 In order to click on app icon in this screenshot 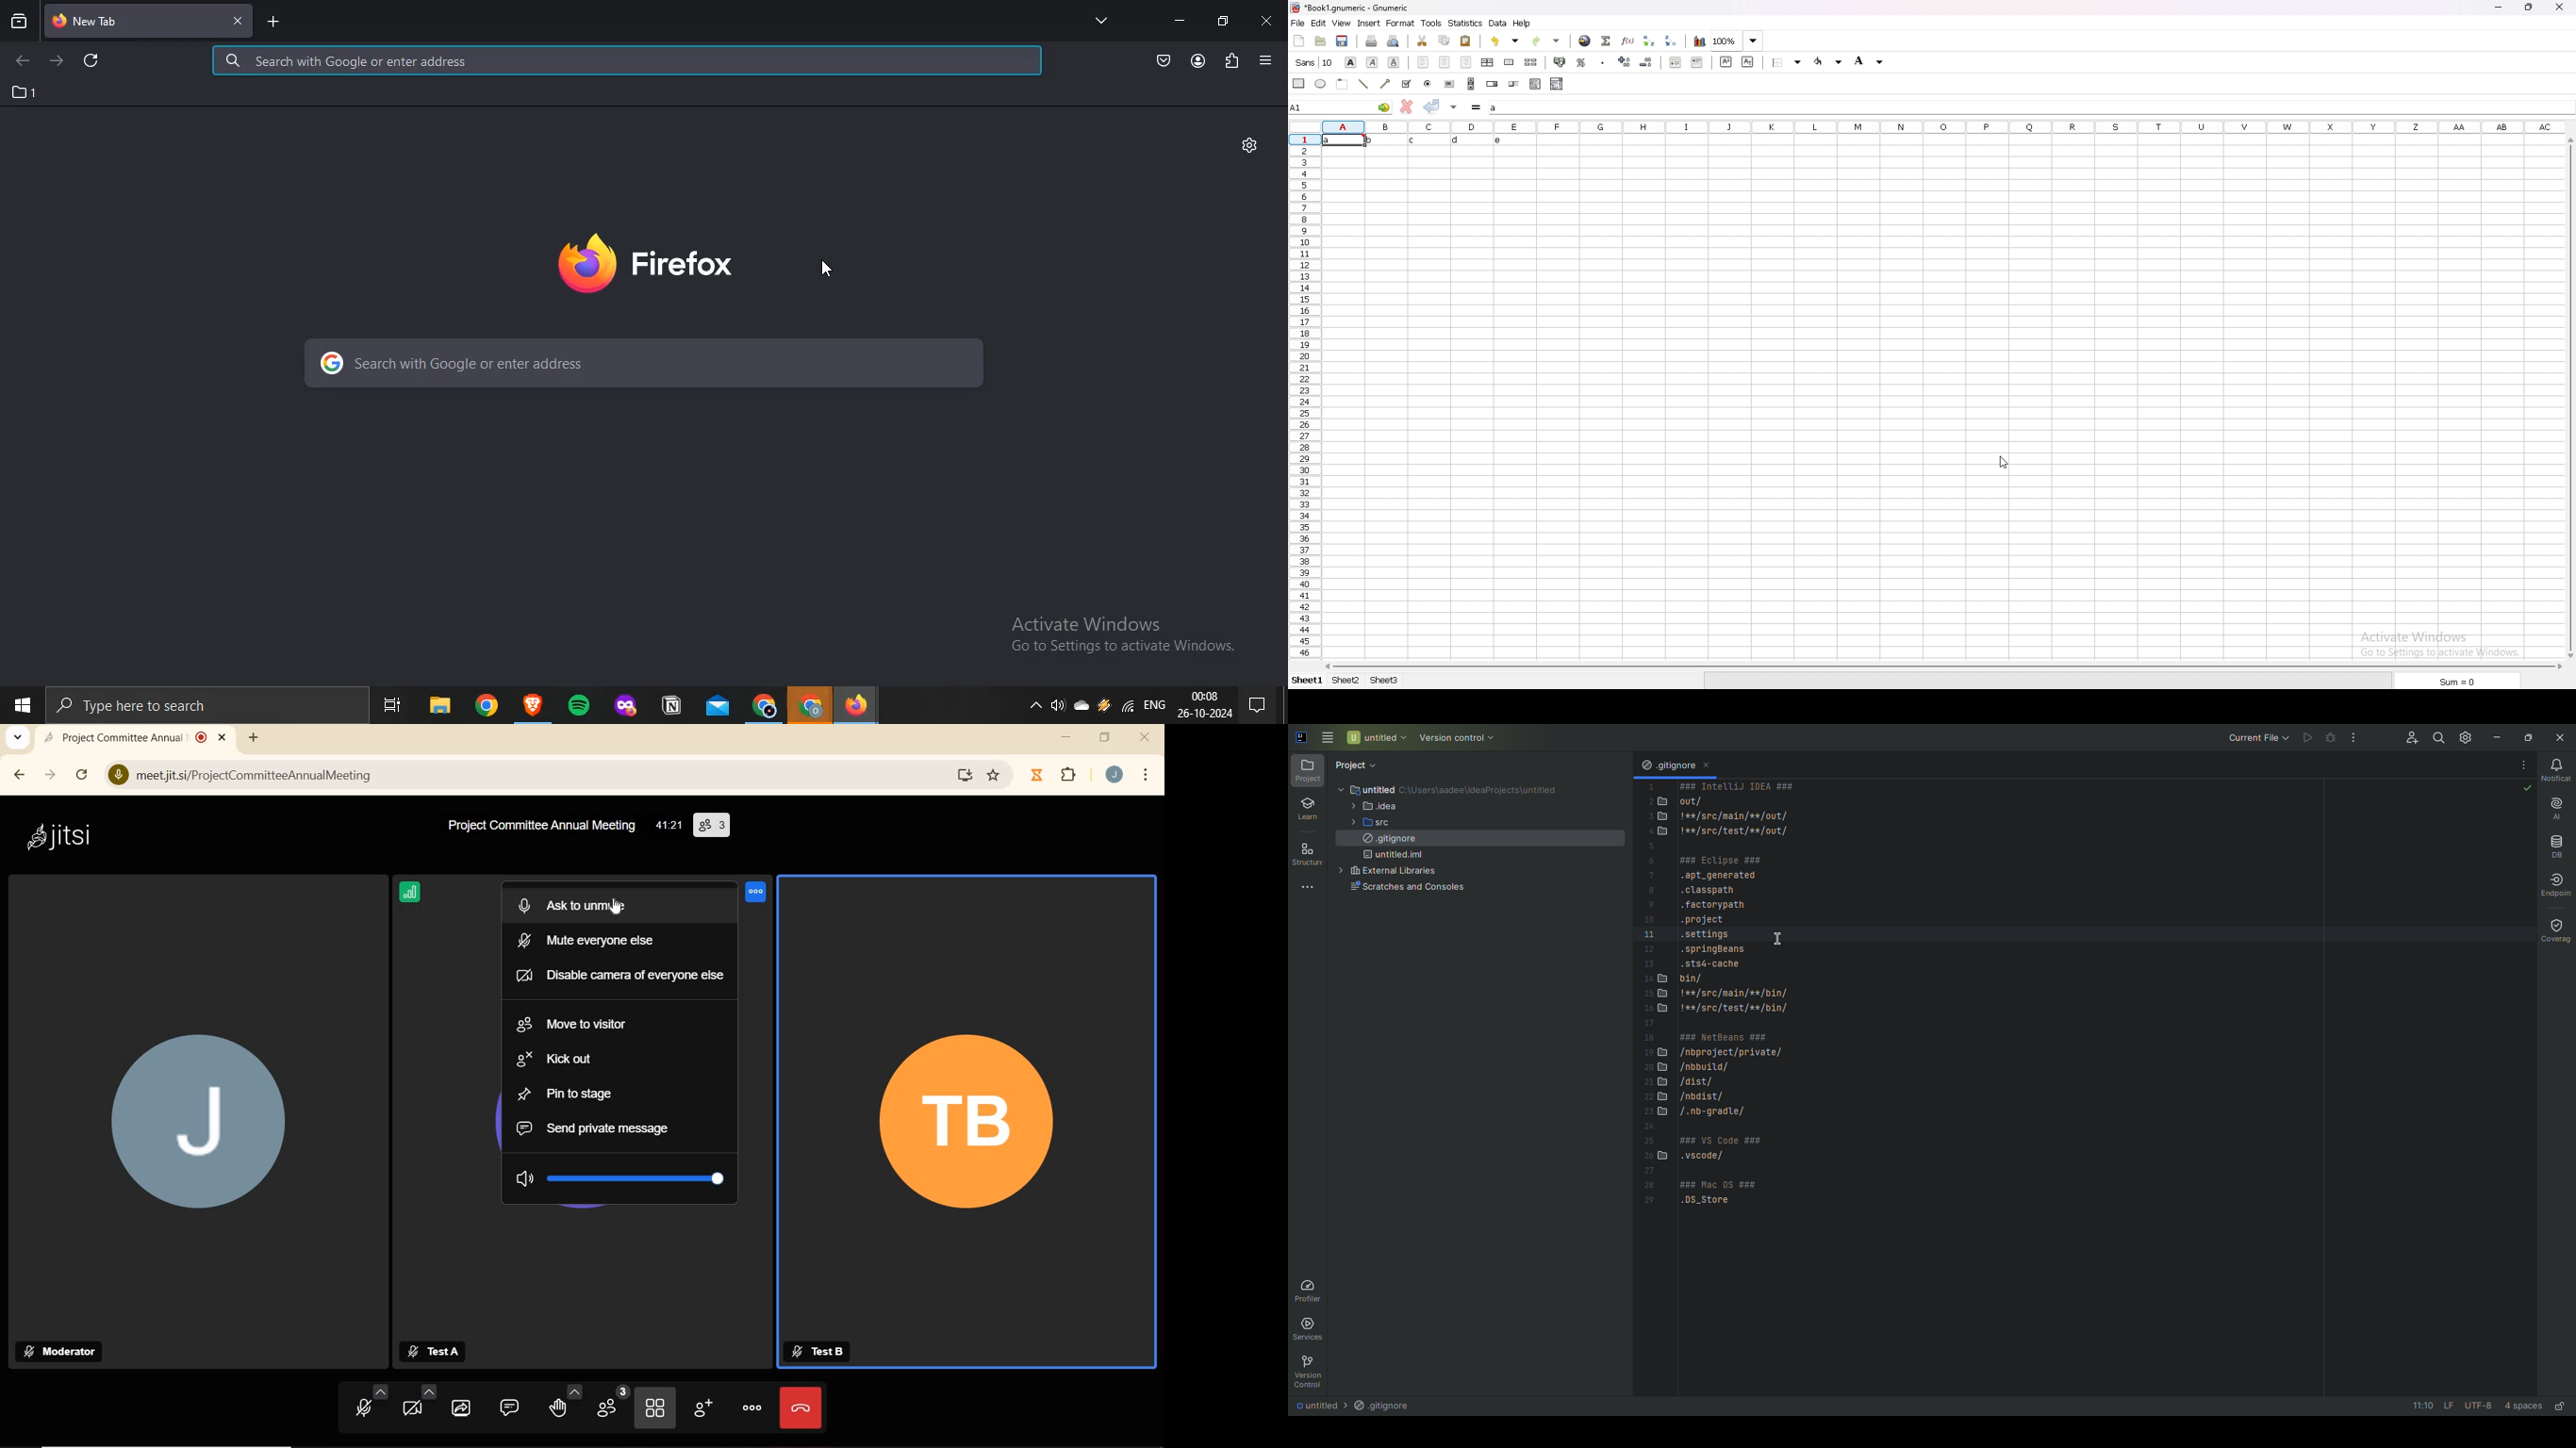, I will do `click(533, 701)`.